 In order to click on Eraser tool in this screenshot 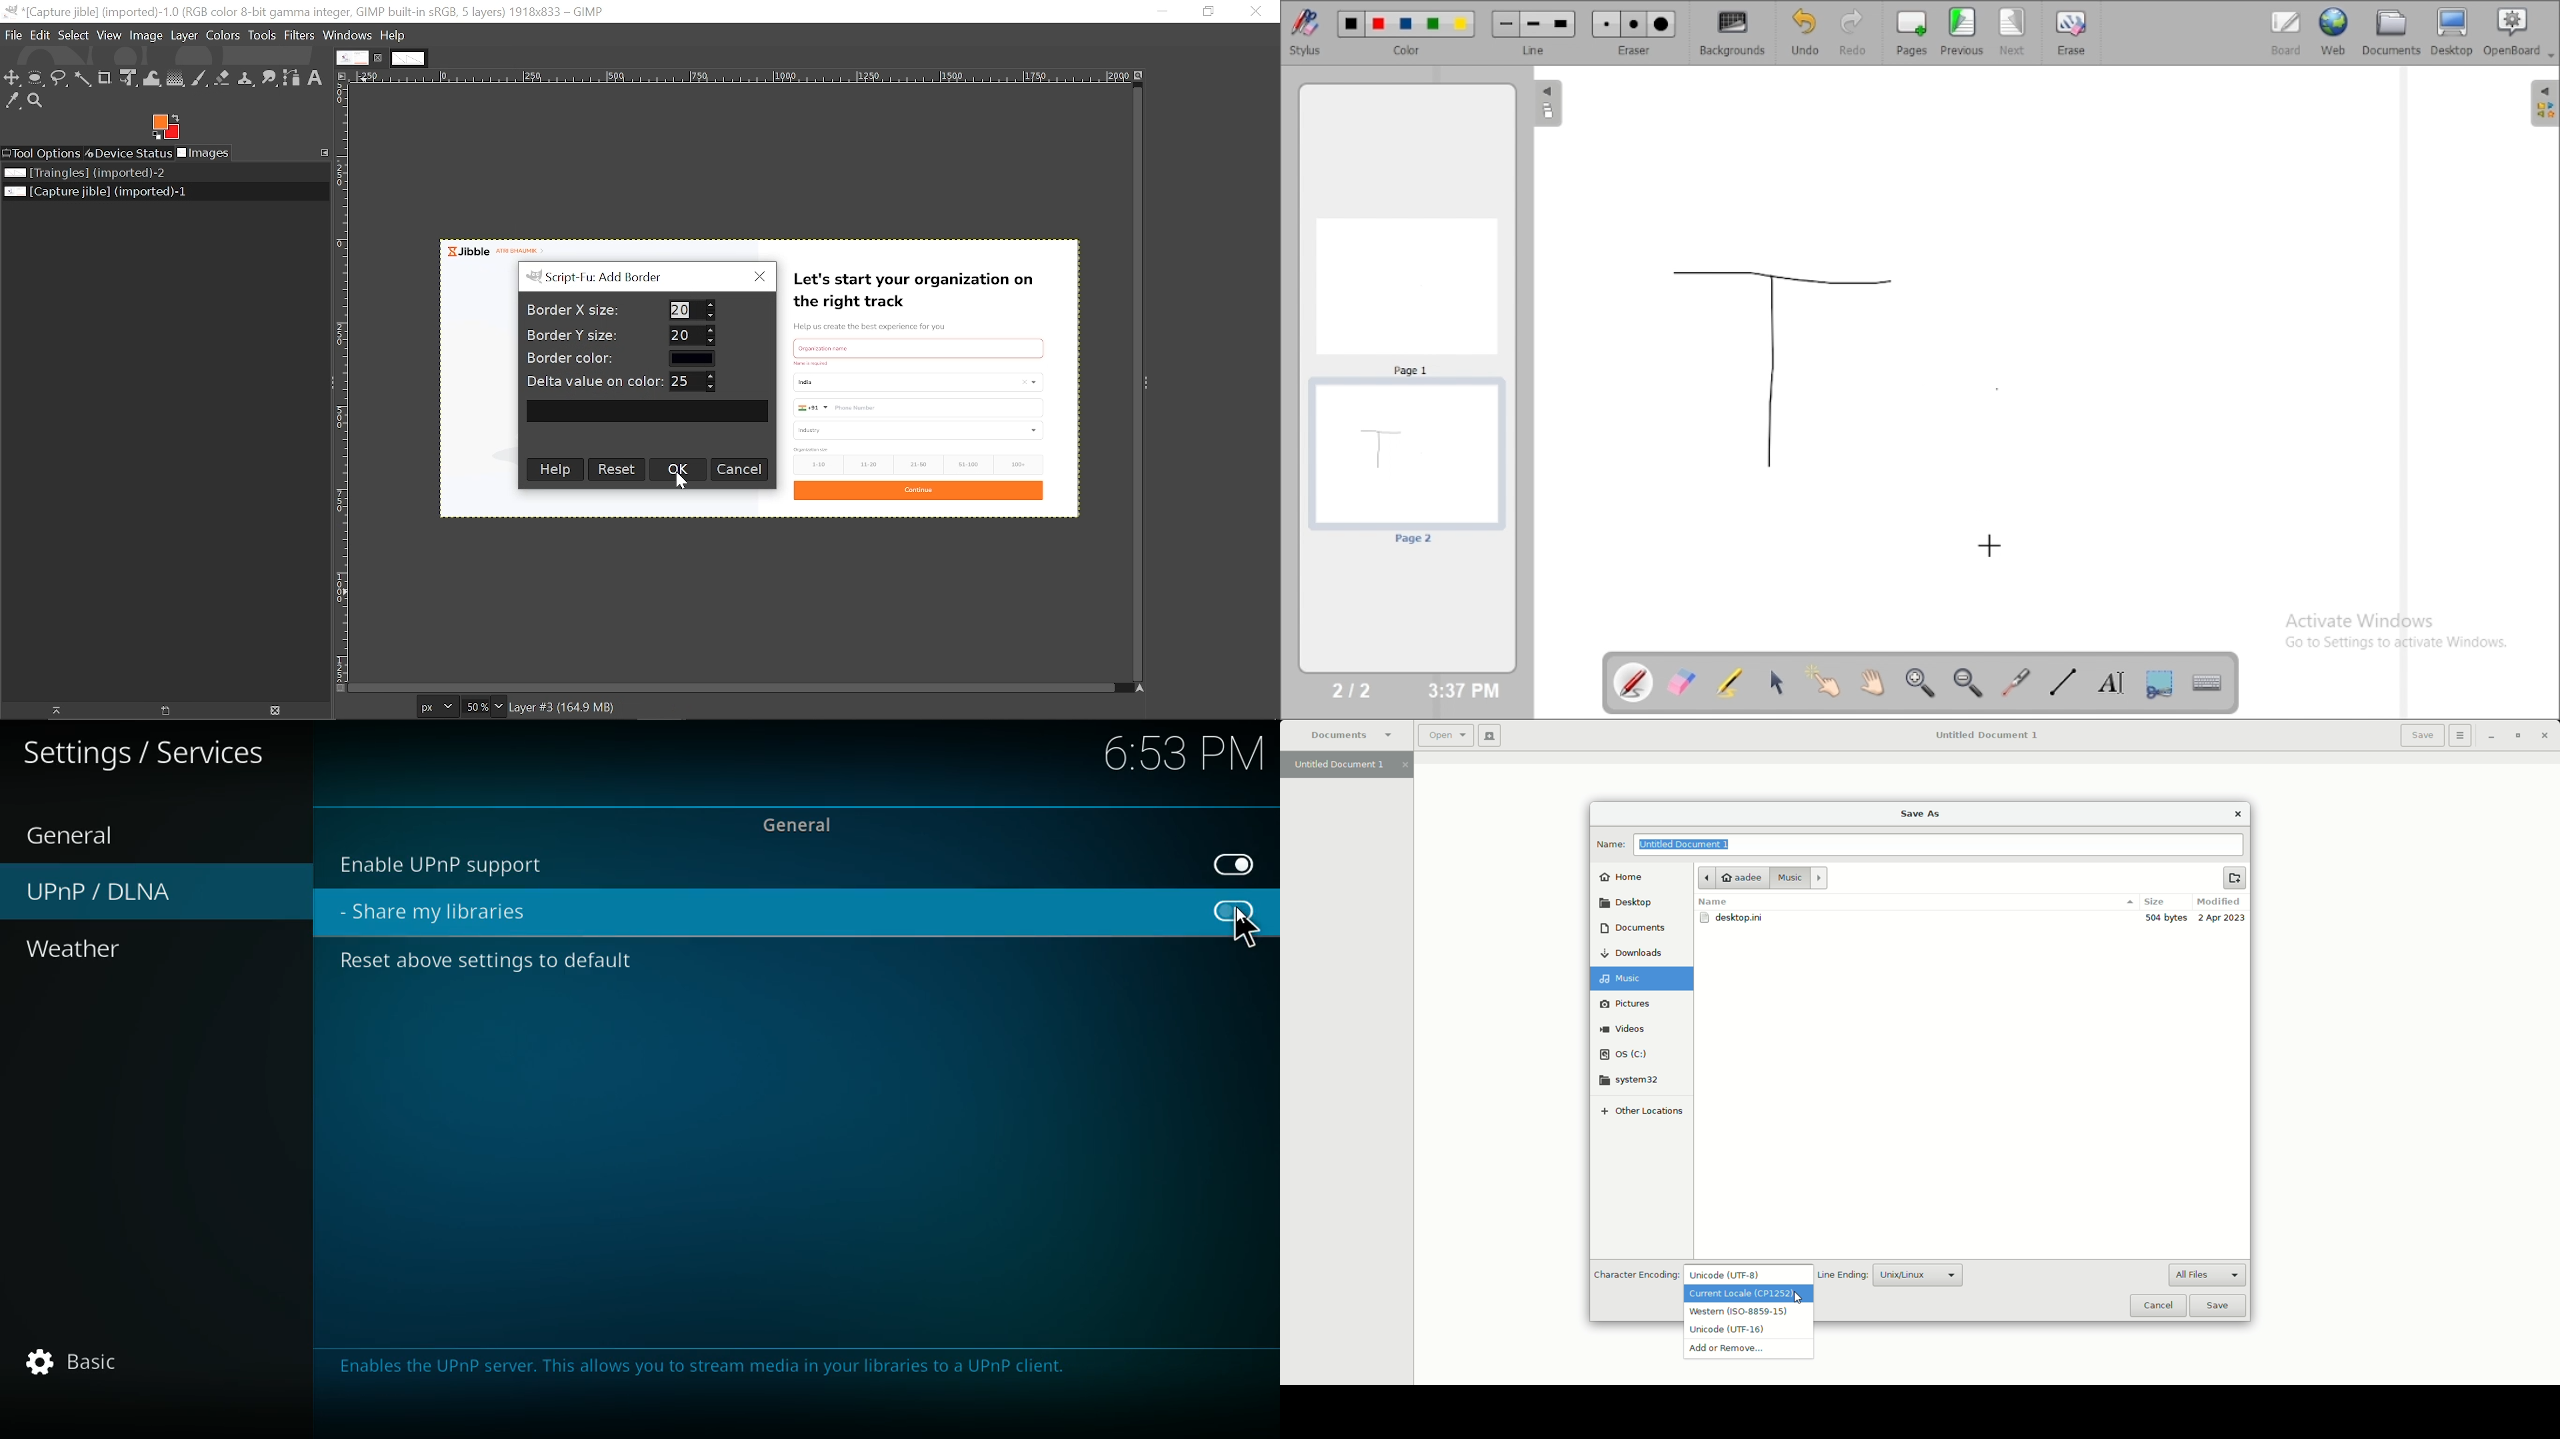, I will do `click(225, 79)`.